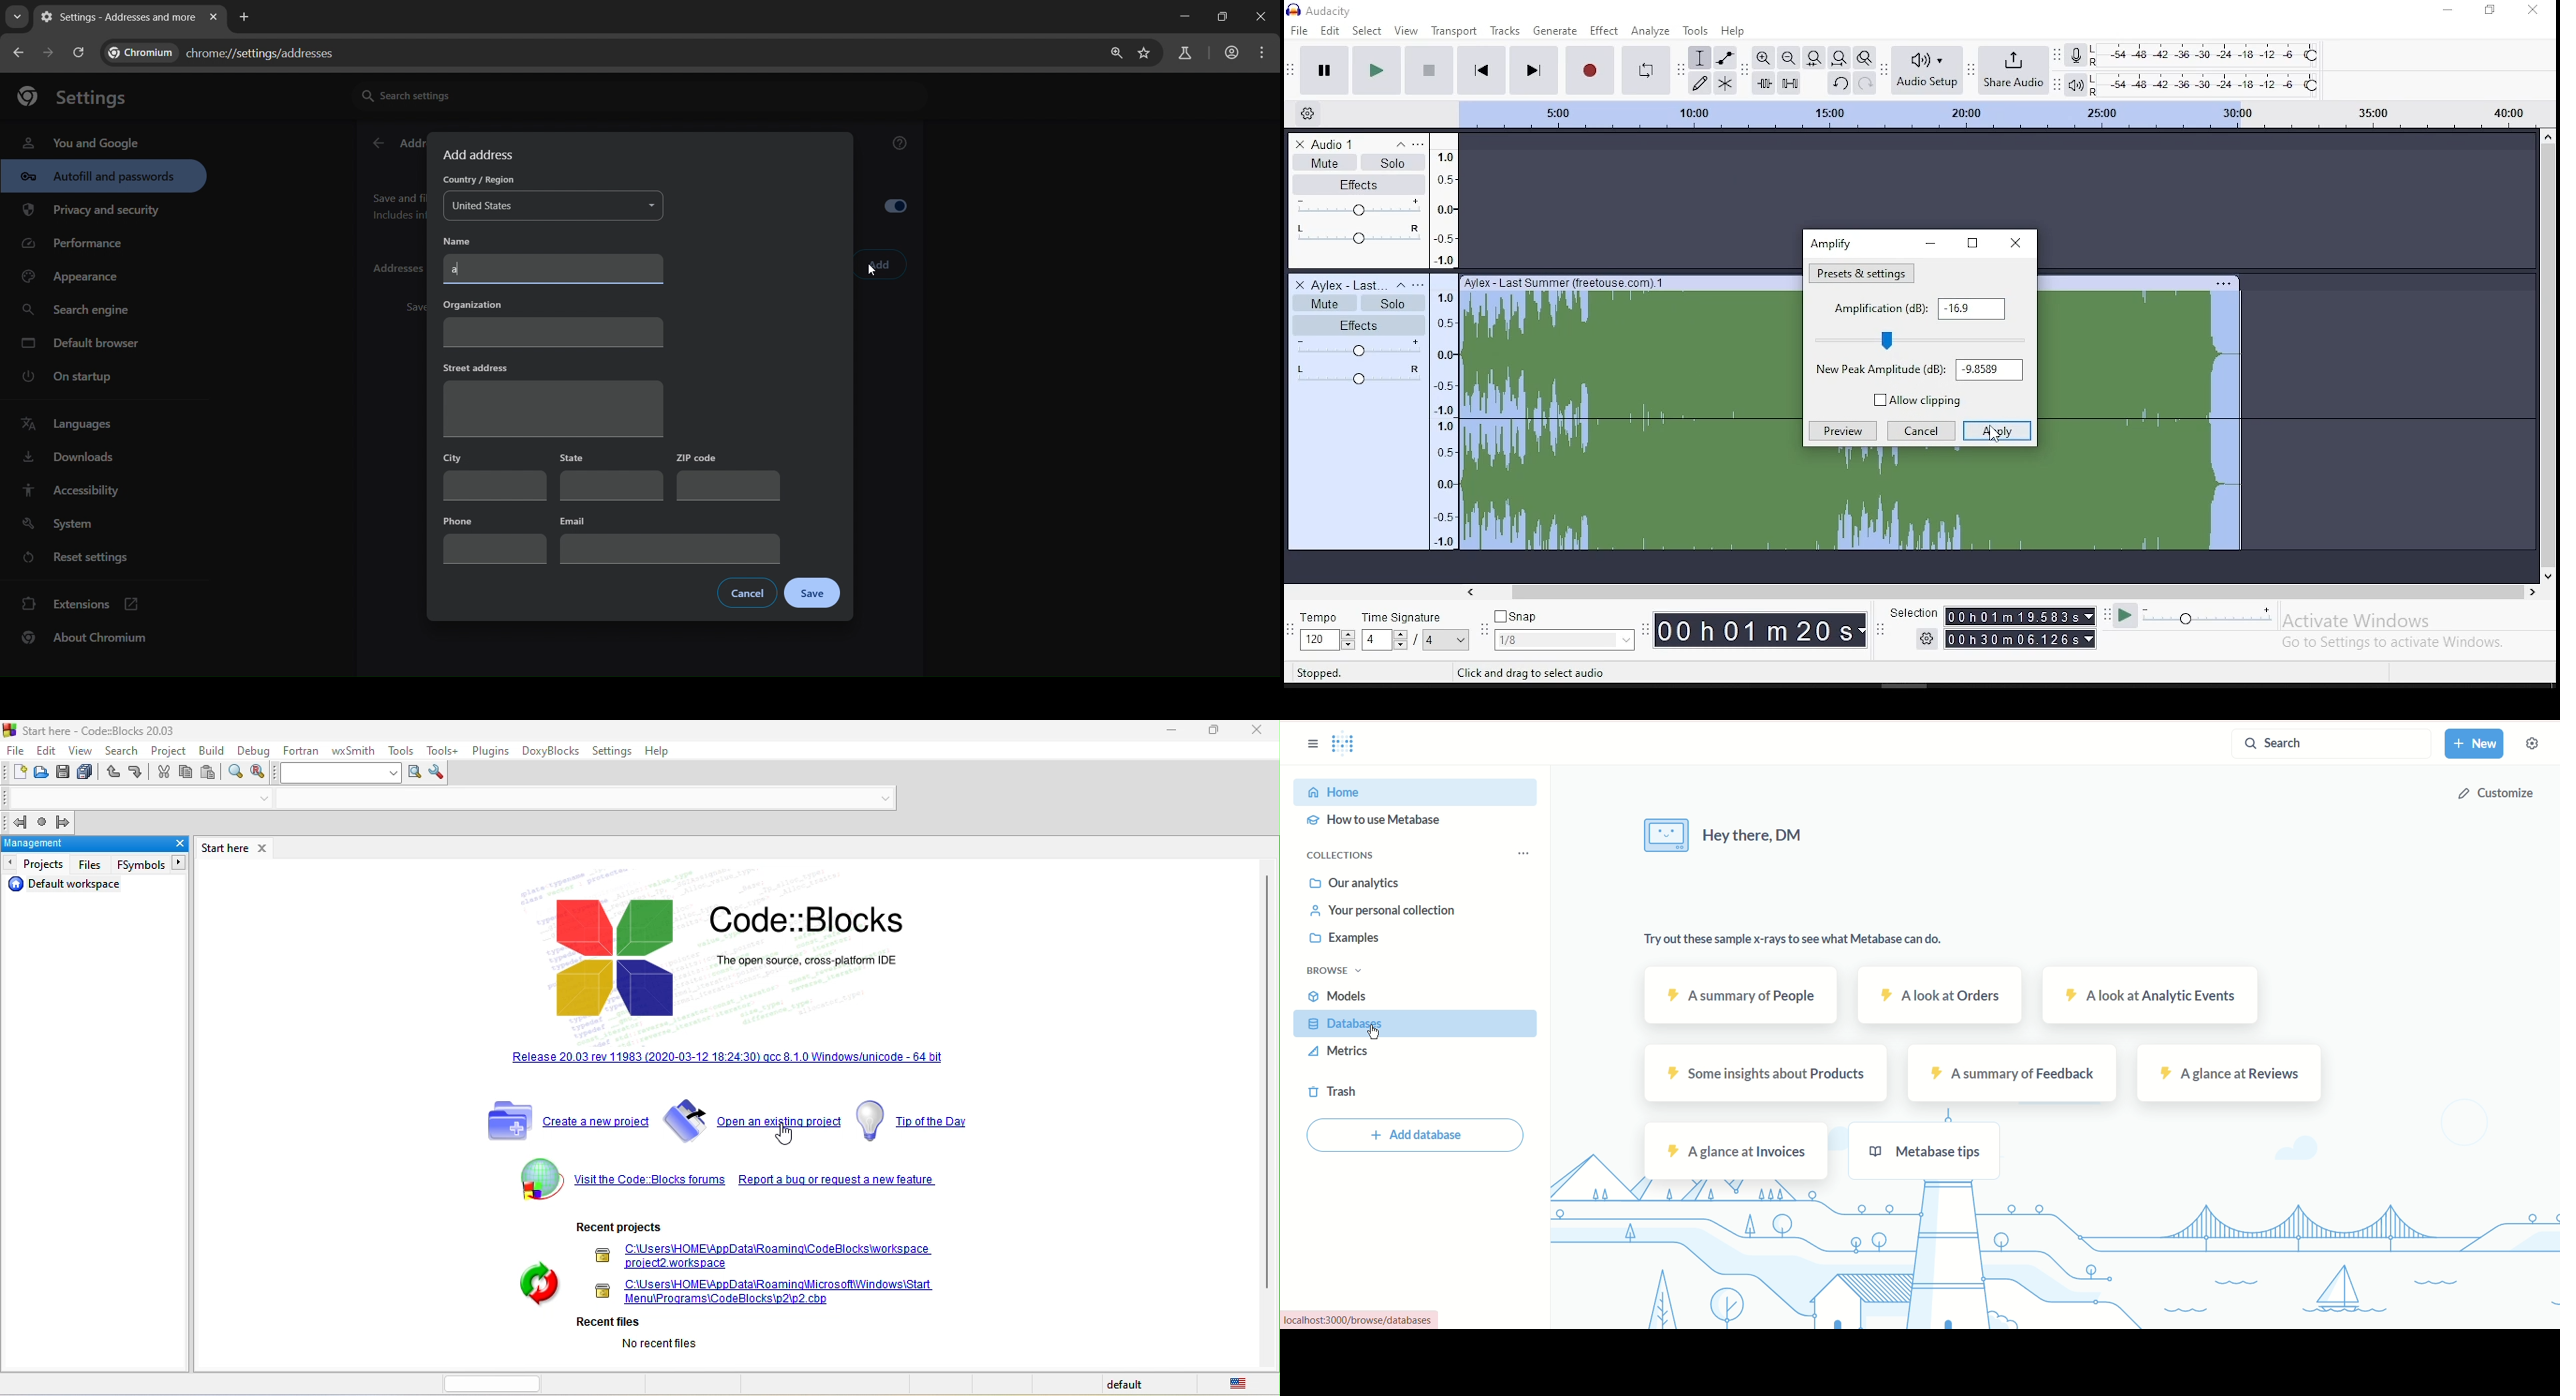 This screenshot has width=2576, height=1400. Describe the element at coordinates (840, 1180) in the screenshot. I see `report a bug or request a new feature` at that location.